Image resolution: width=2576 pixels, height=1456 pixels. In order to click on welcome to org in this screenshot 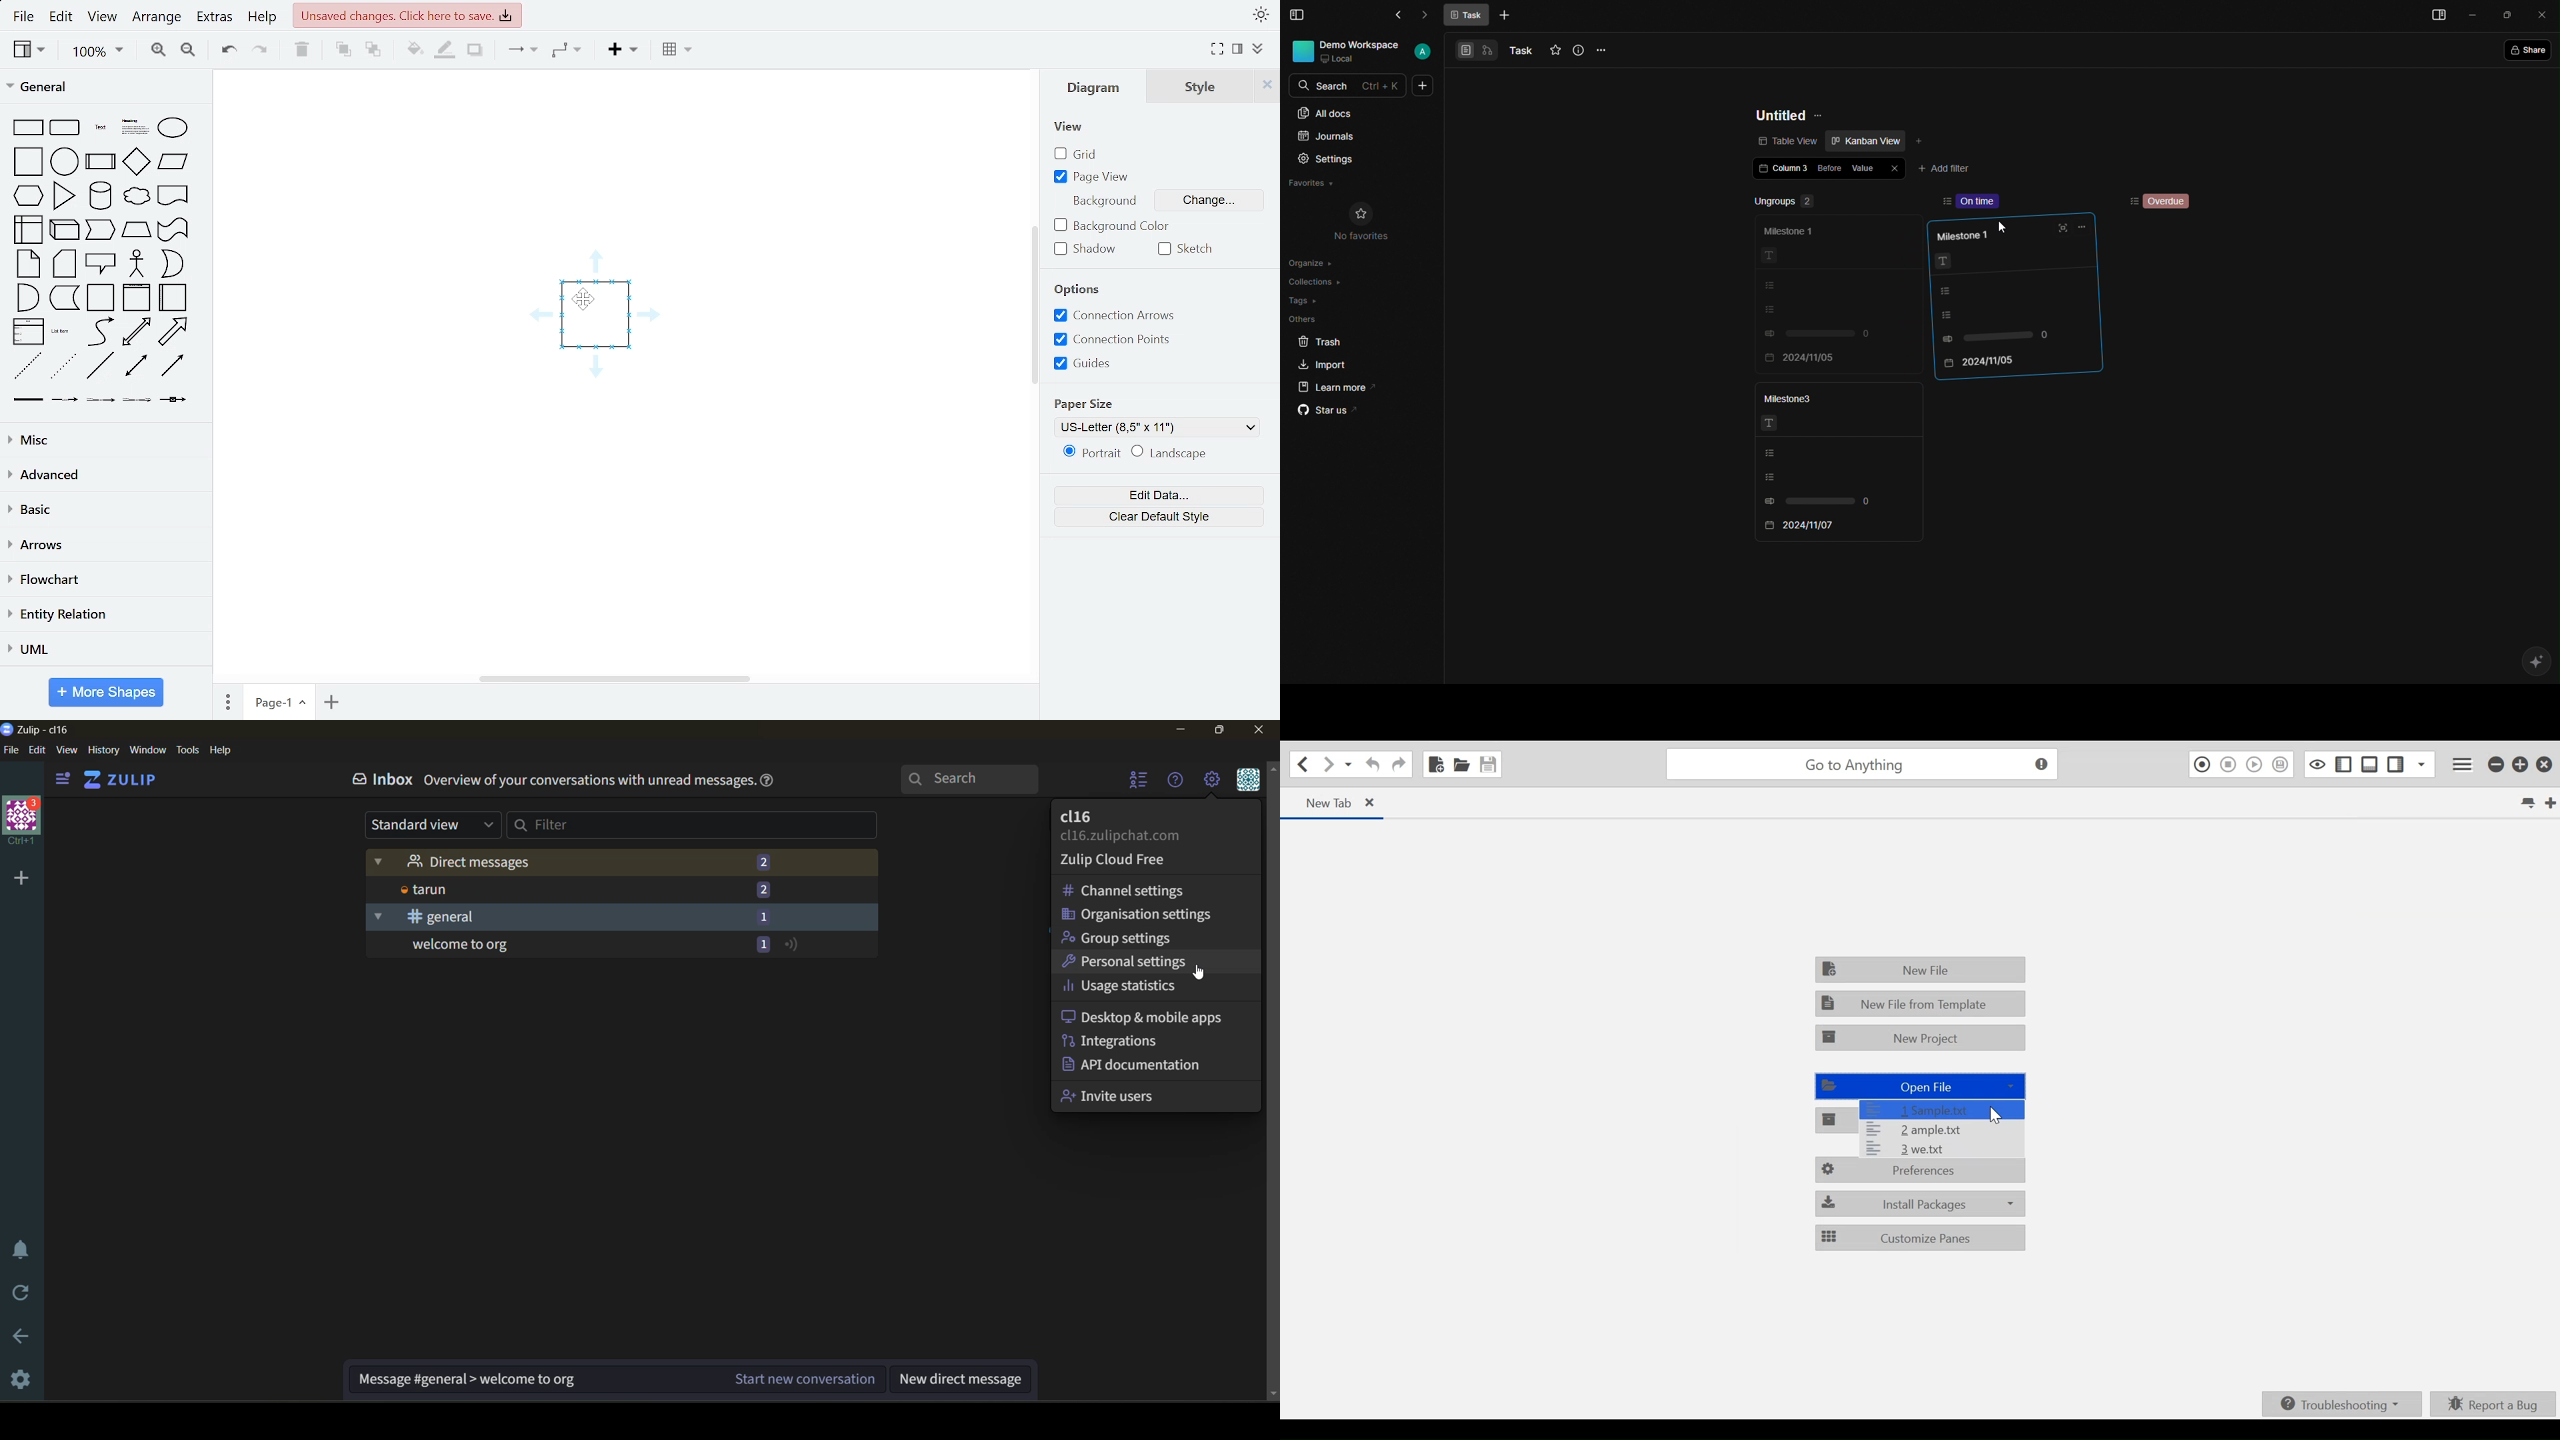, I will do `click(555, 944)`.